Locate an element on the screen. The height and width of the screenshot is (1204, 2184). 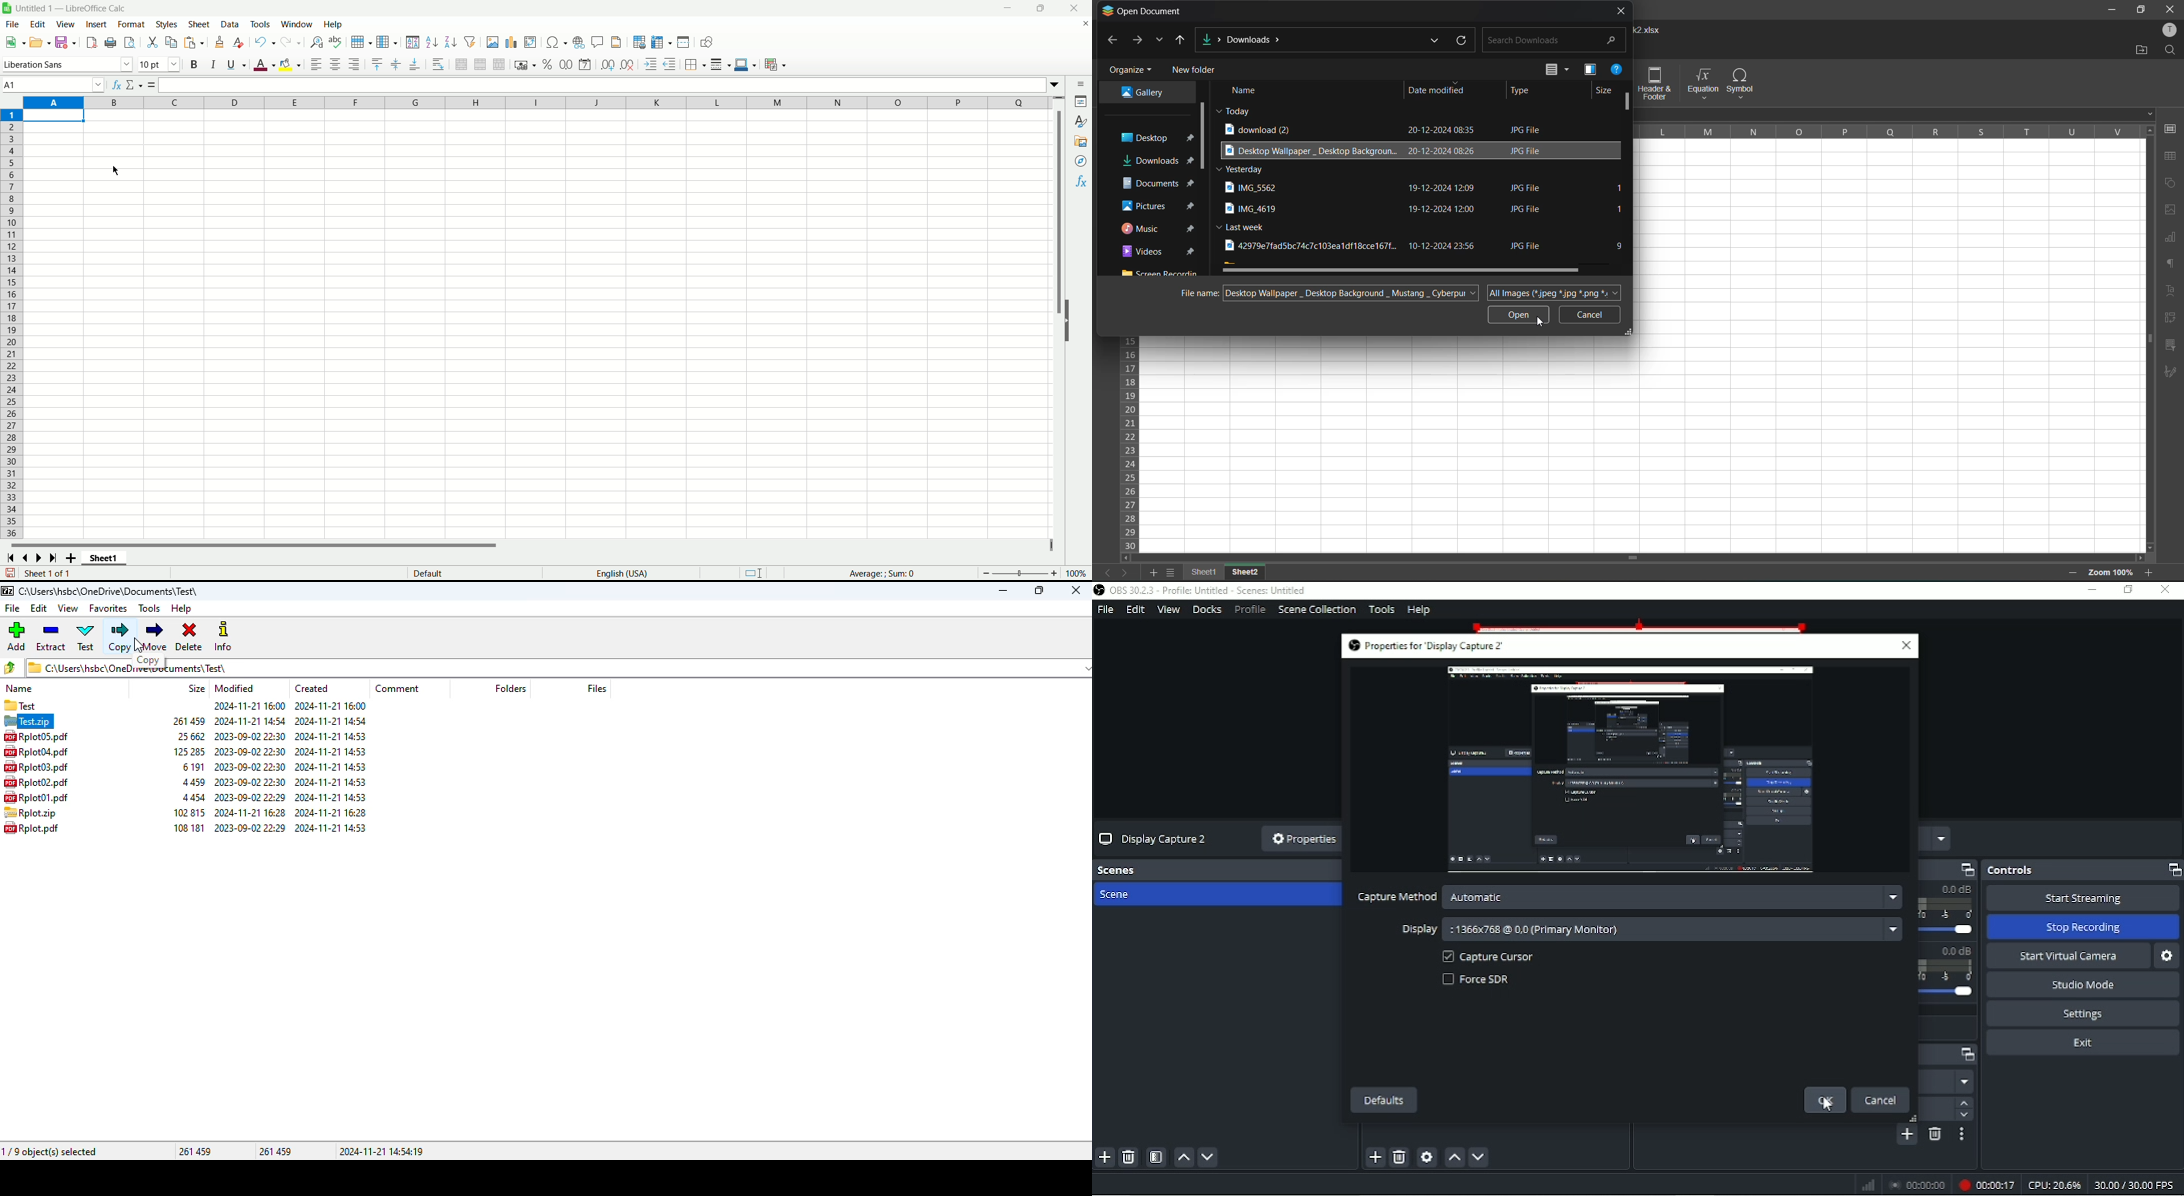
created date & time is located at coordinates (332, 751).